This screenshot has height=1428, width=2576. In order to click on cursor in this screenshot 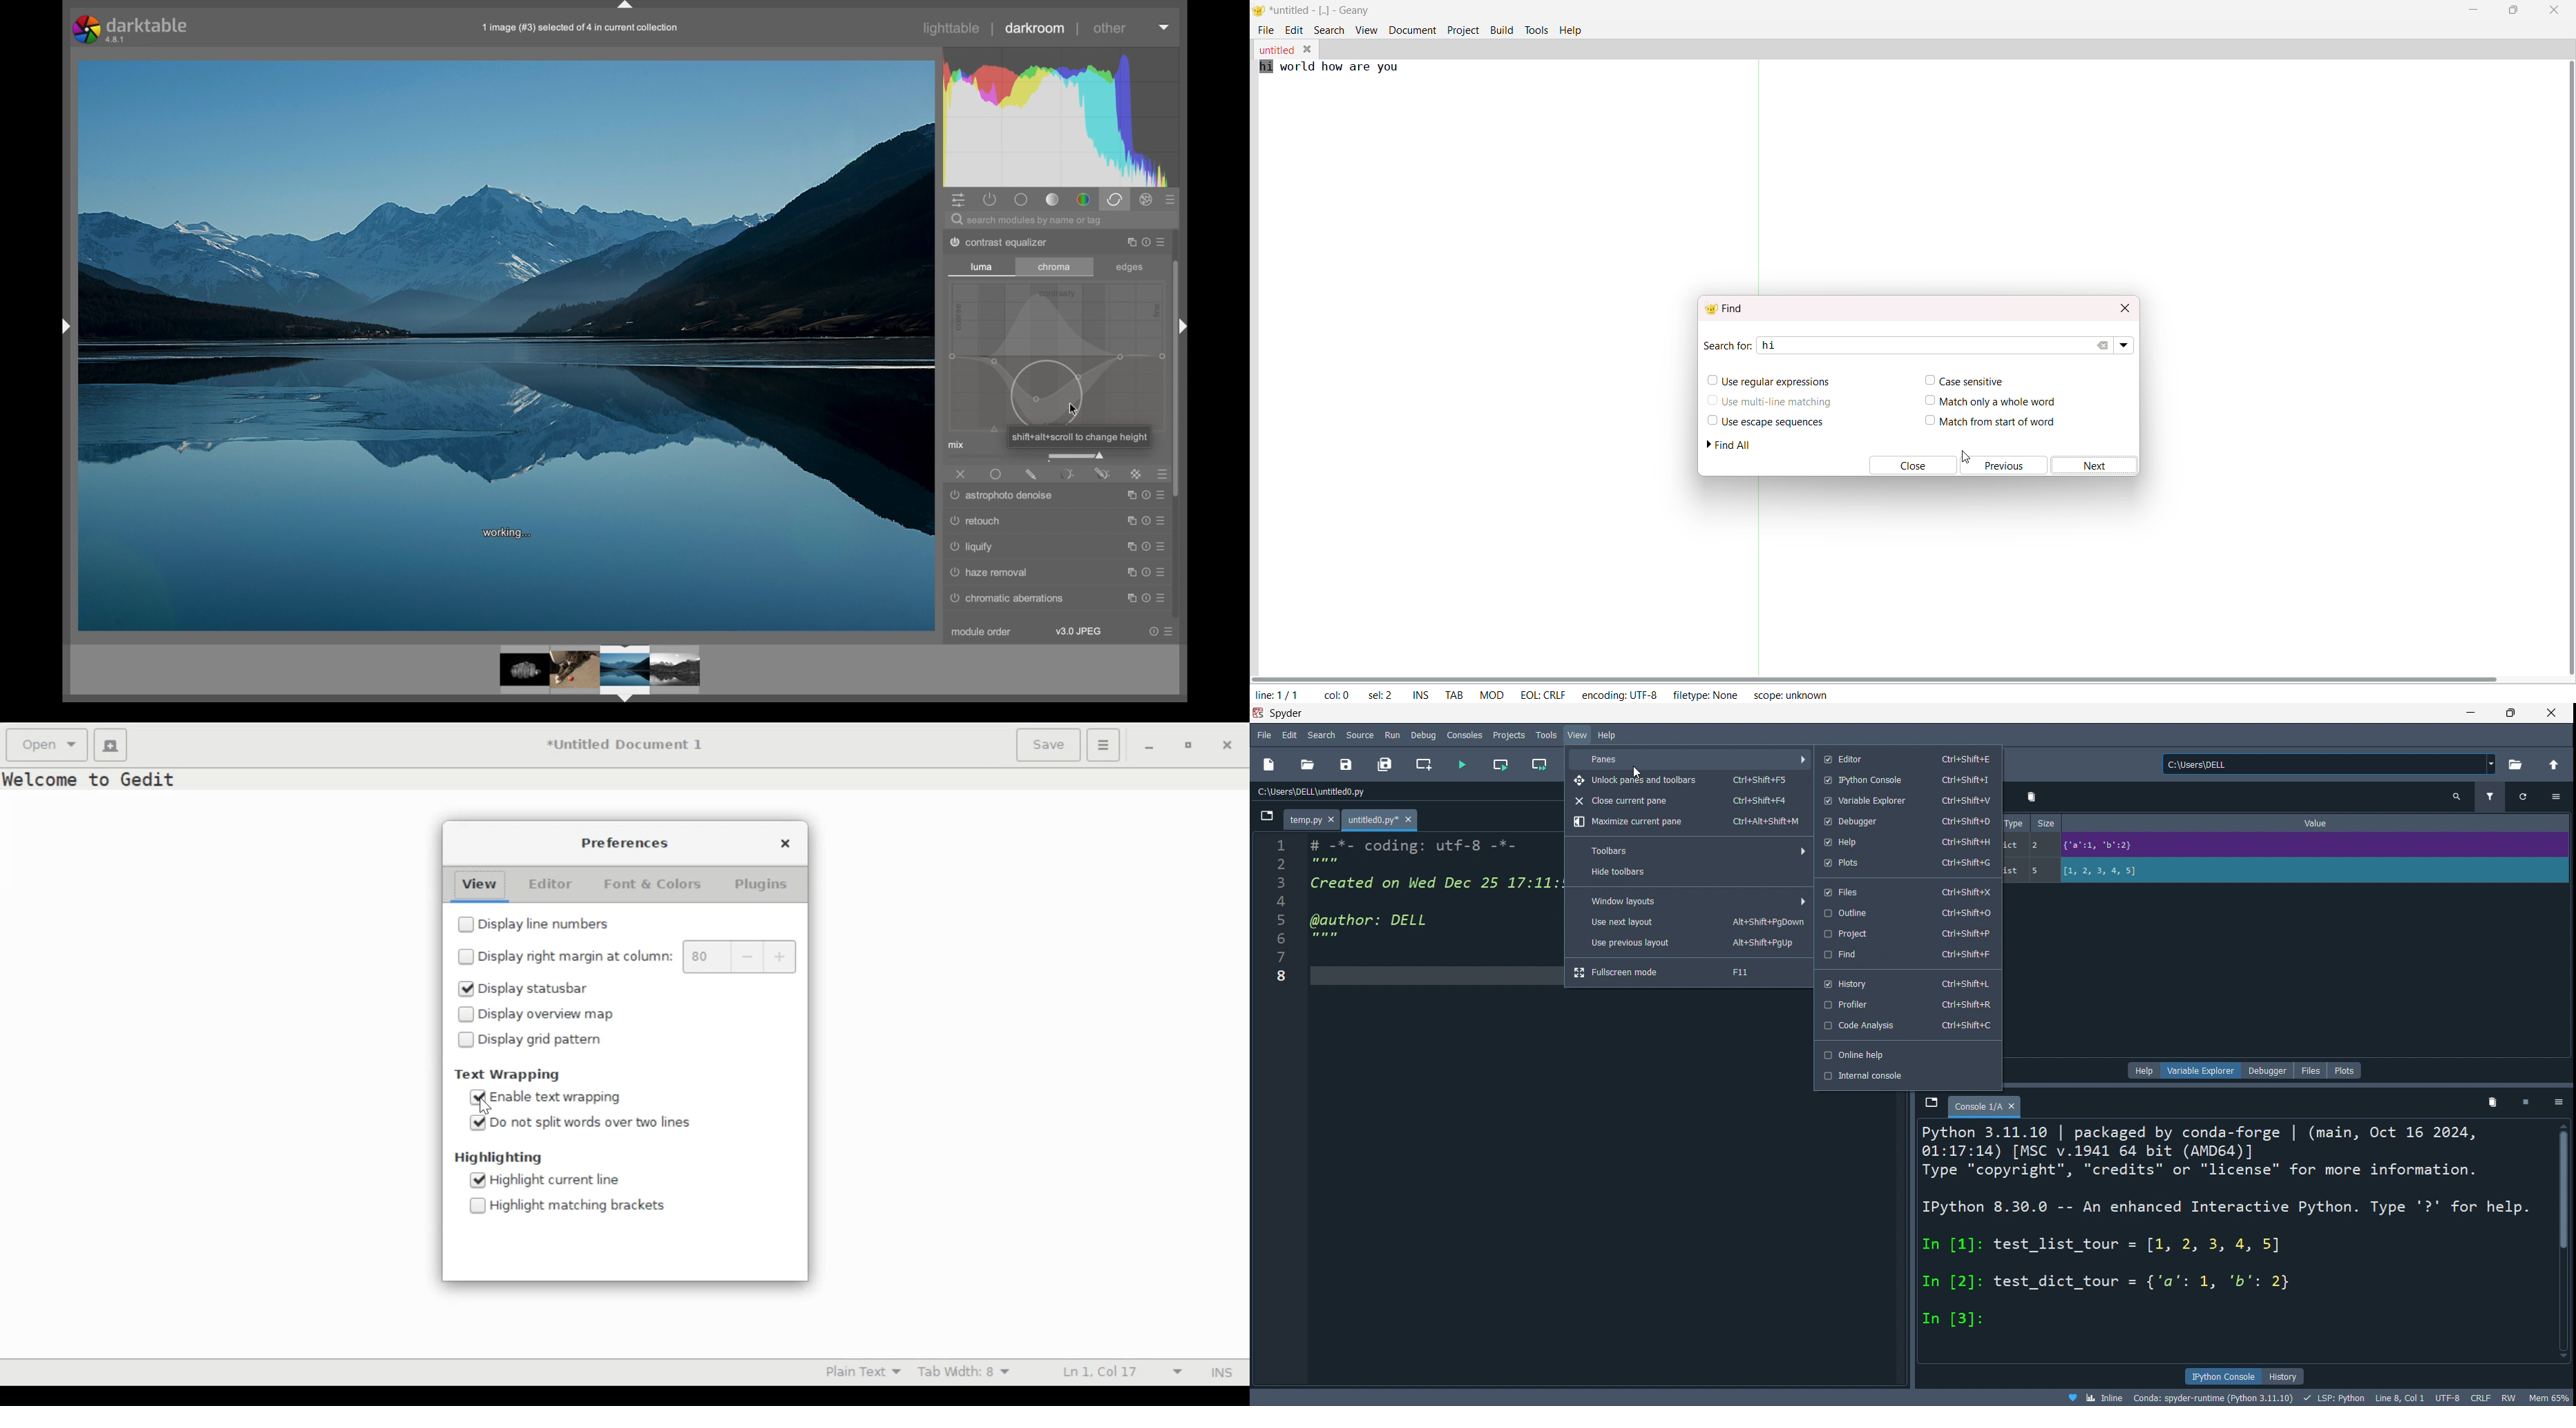, I will do `click(486, 1109)`.